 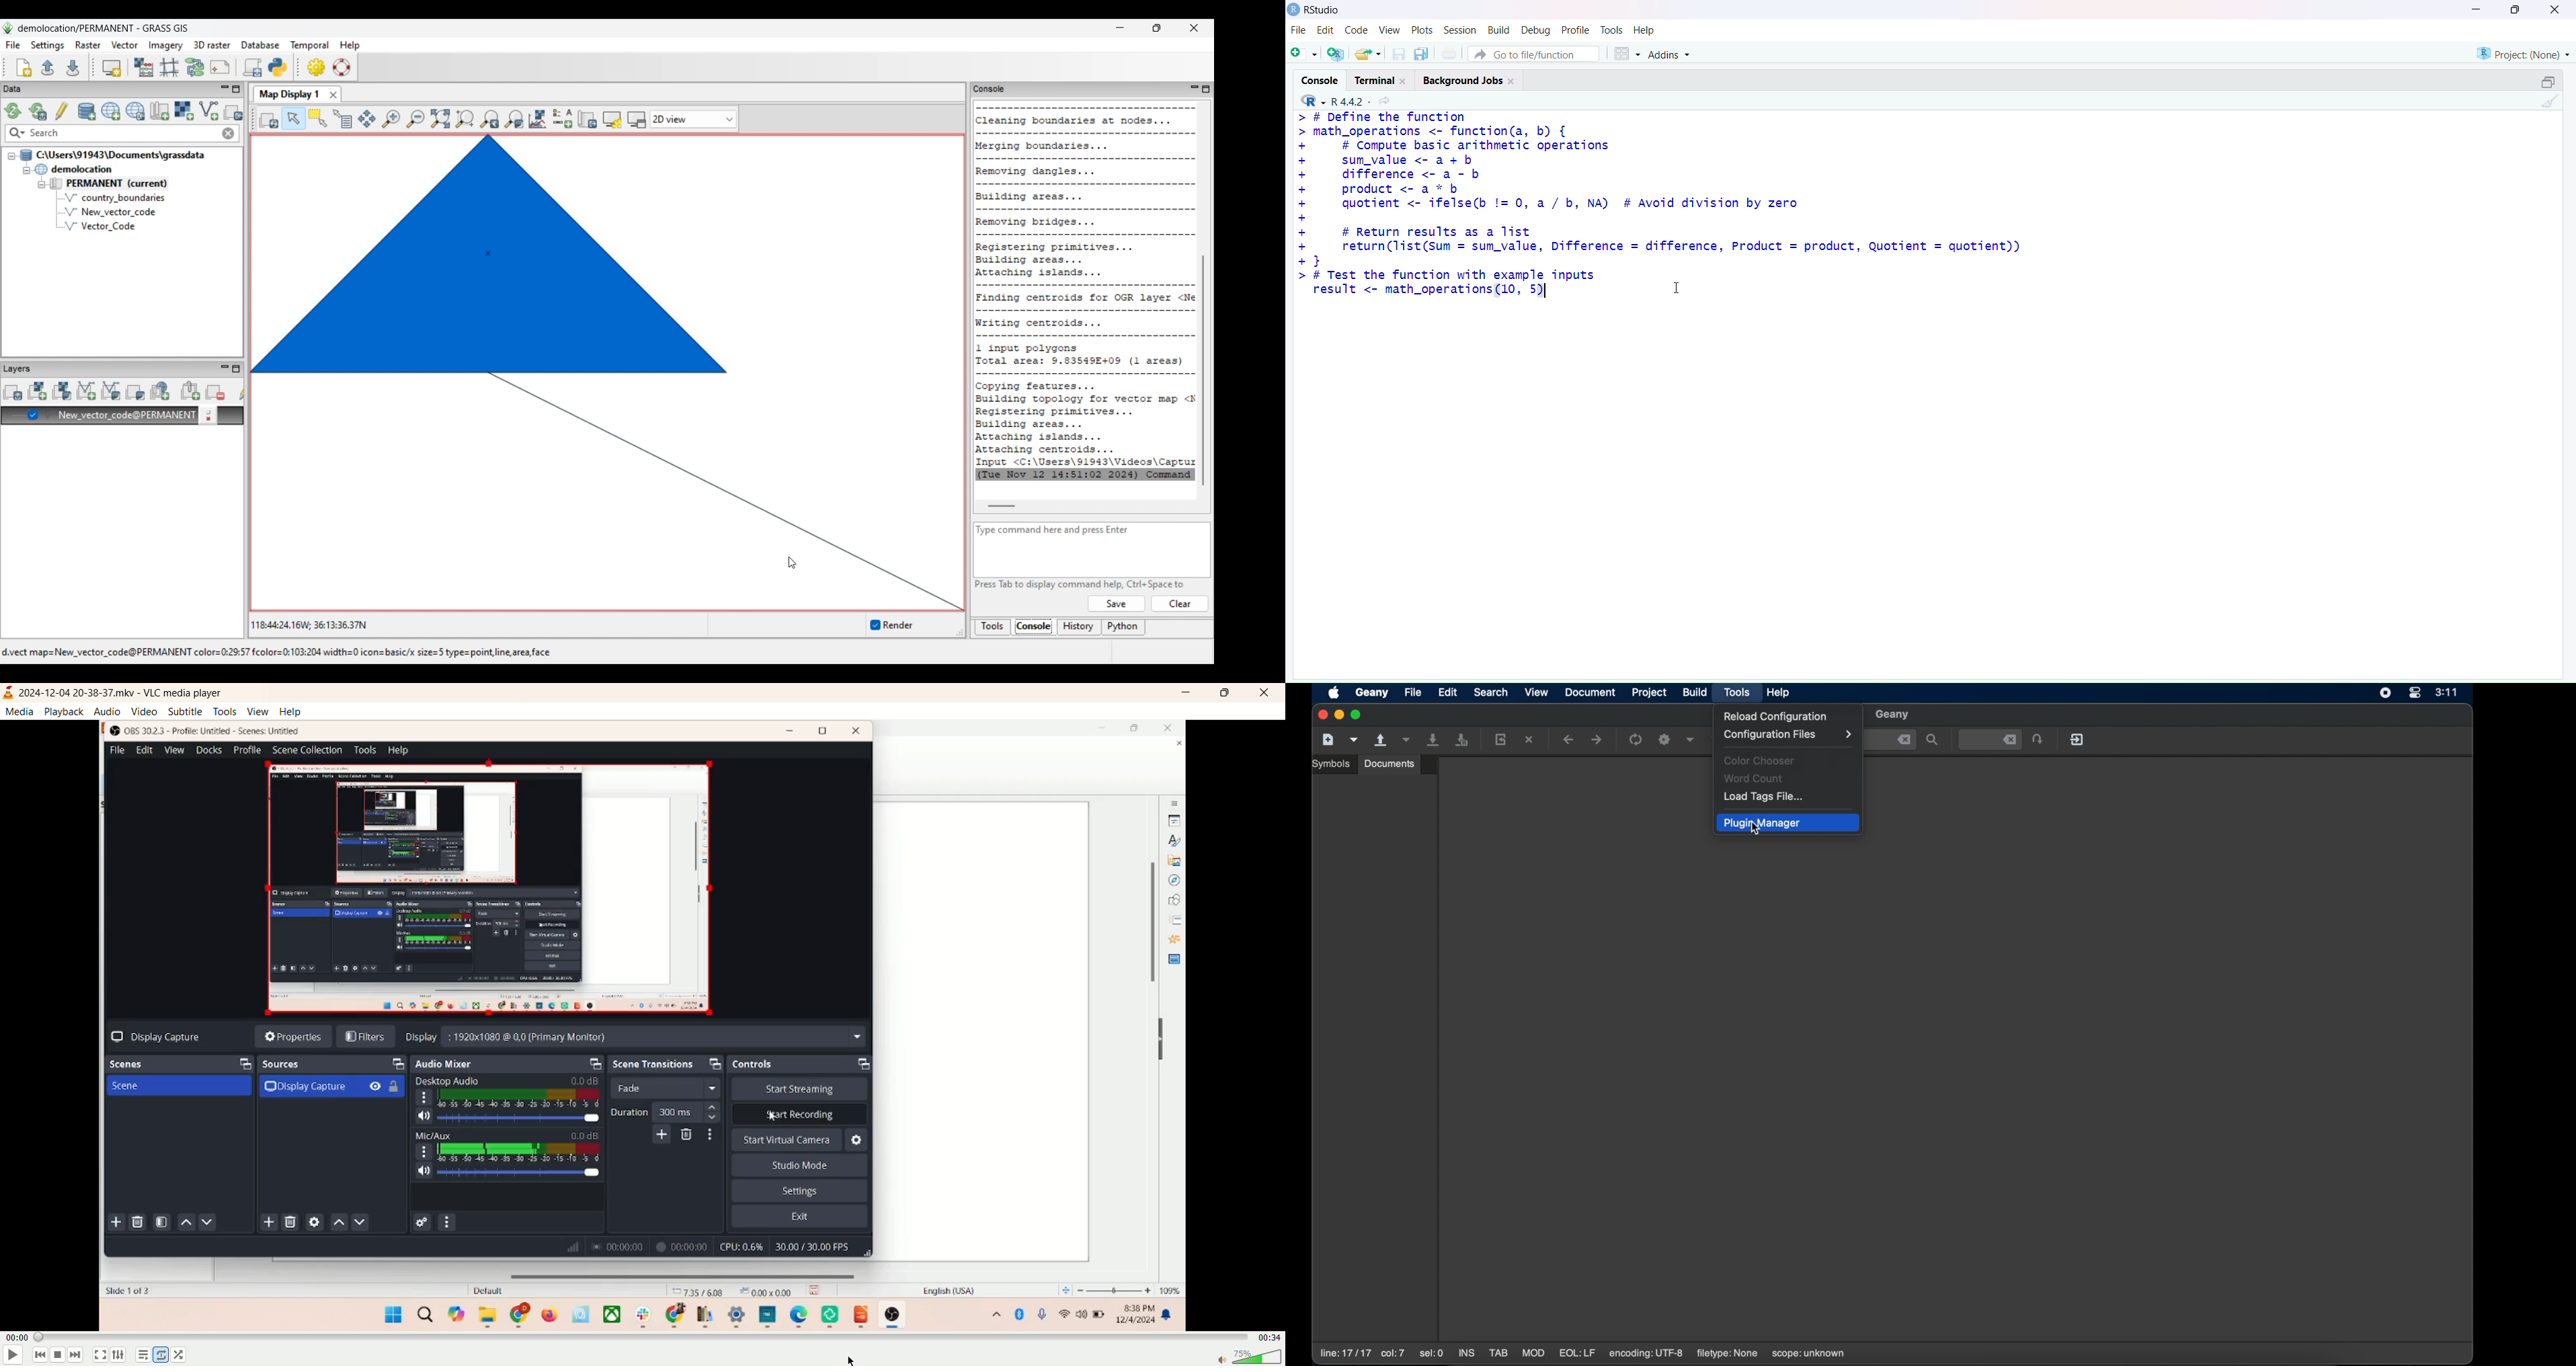 I want to click on Open an existing file (Ctrl + O), so click(x=1367, y=54).